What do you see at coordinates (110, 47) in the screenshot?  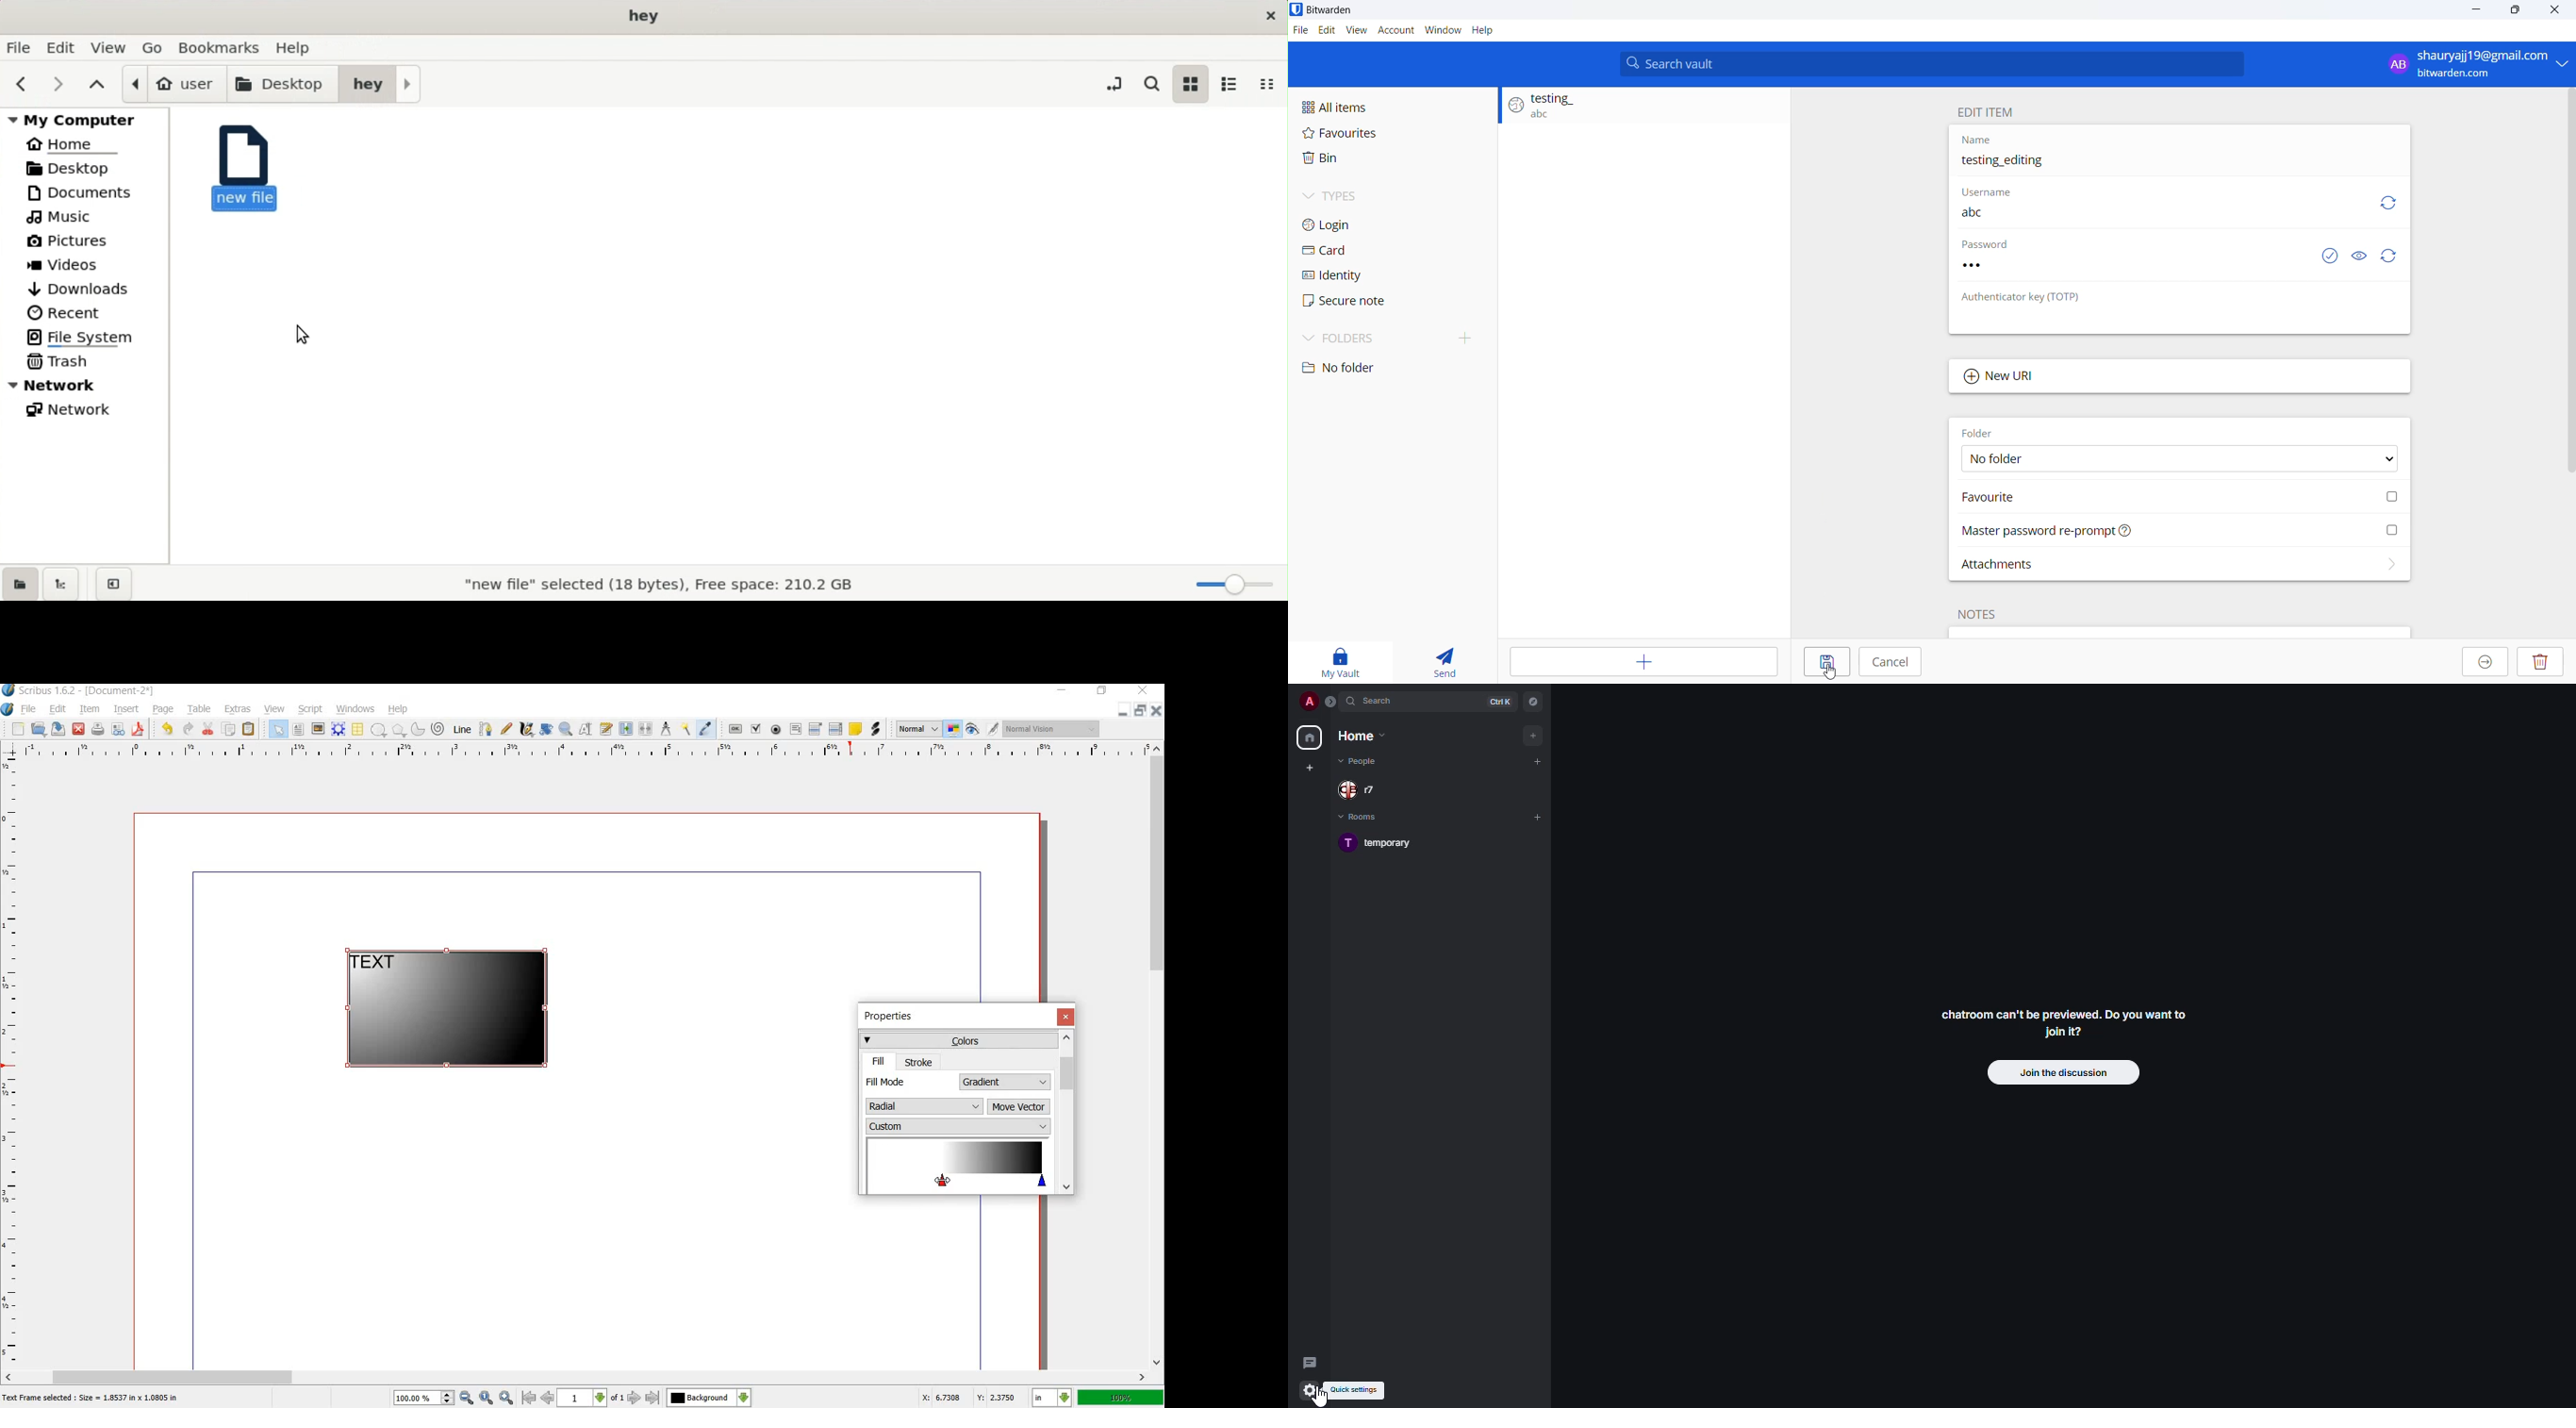 I see `view` at bounding box center [110, 47].